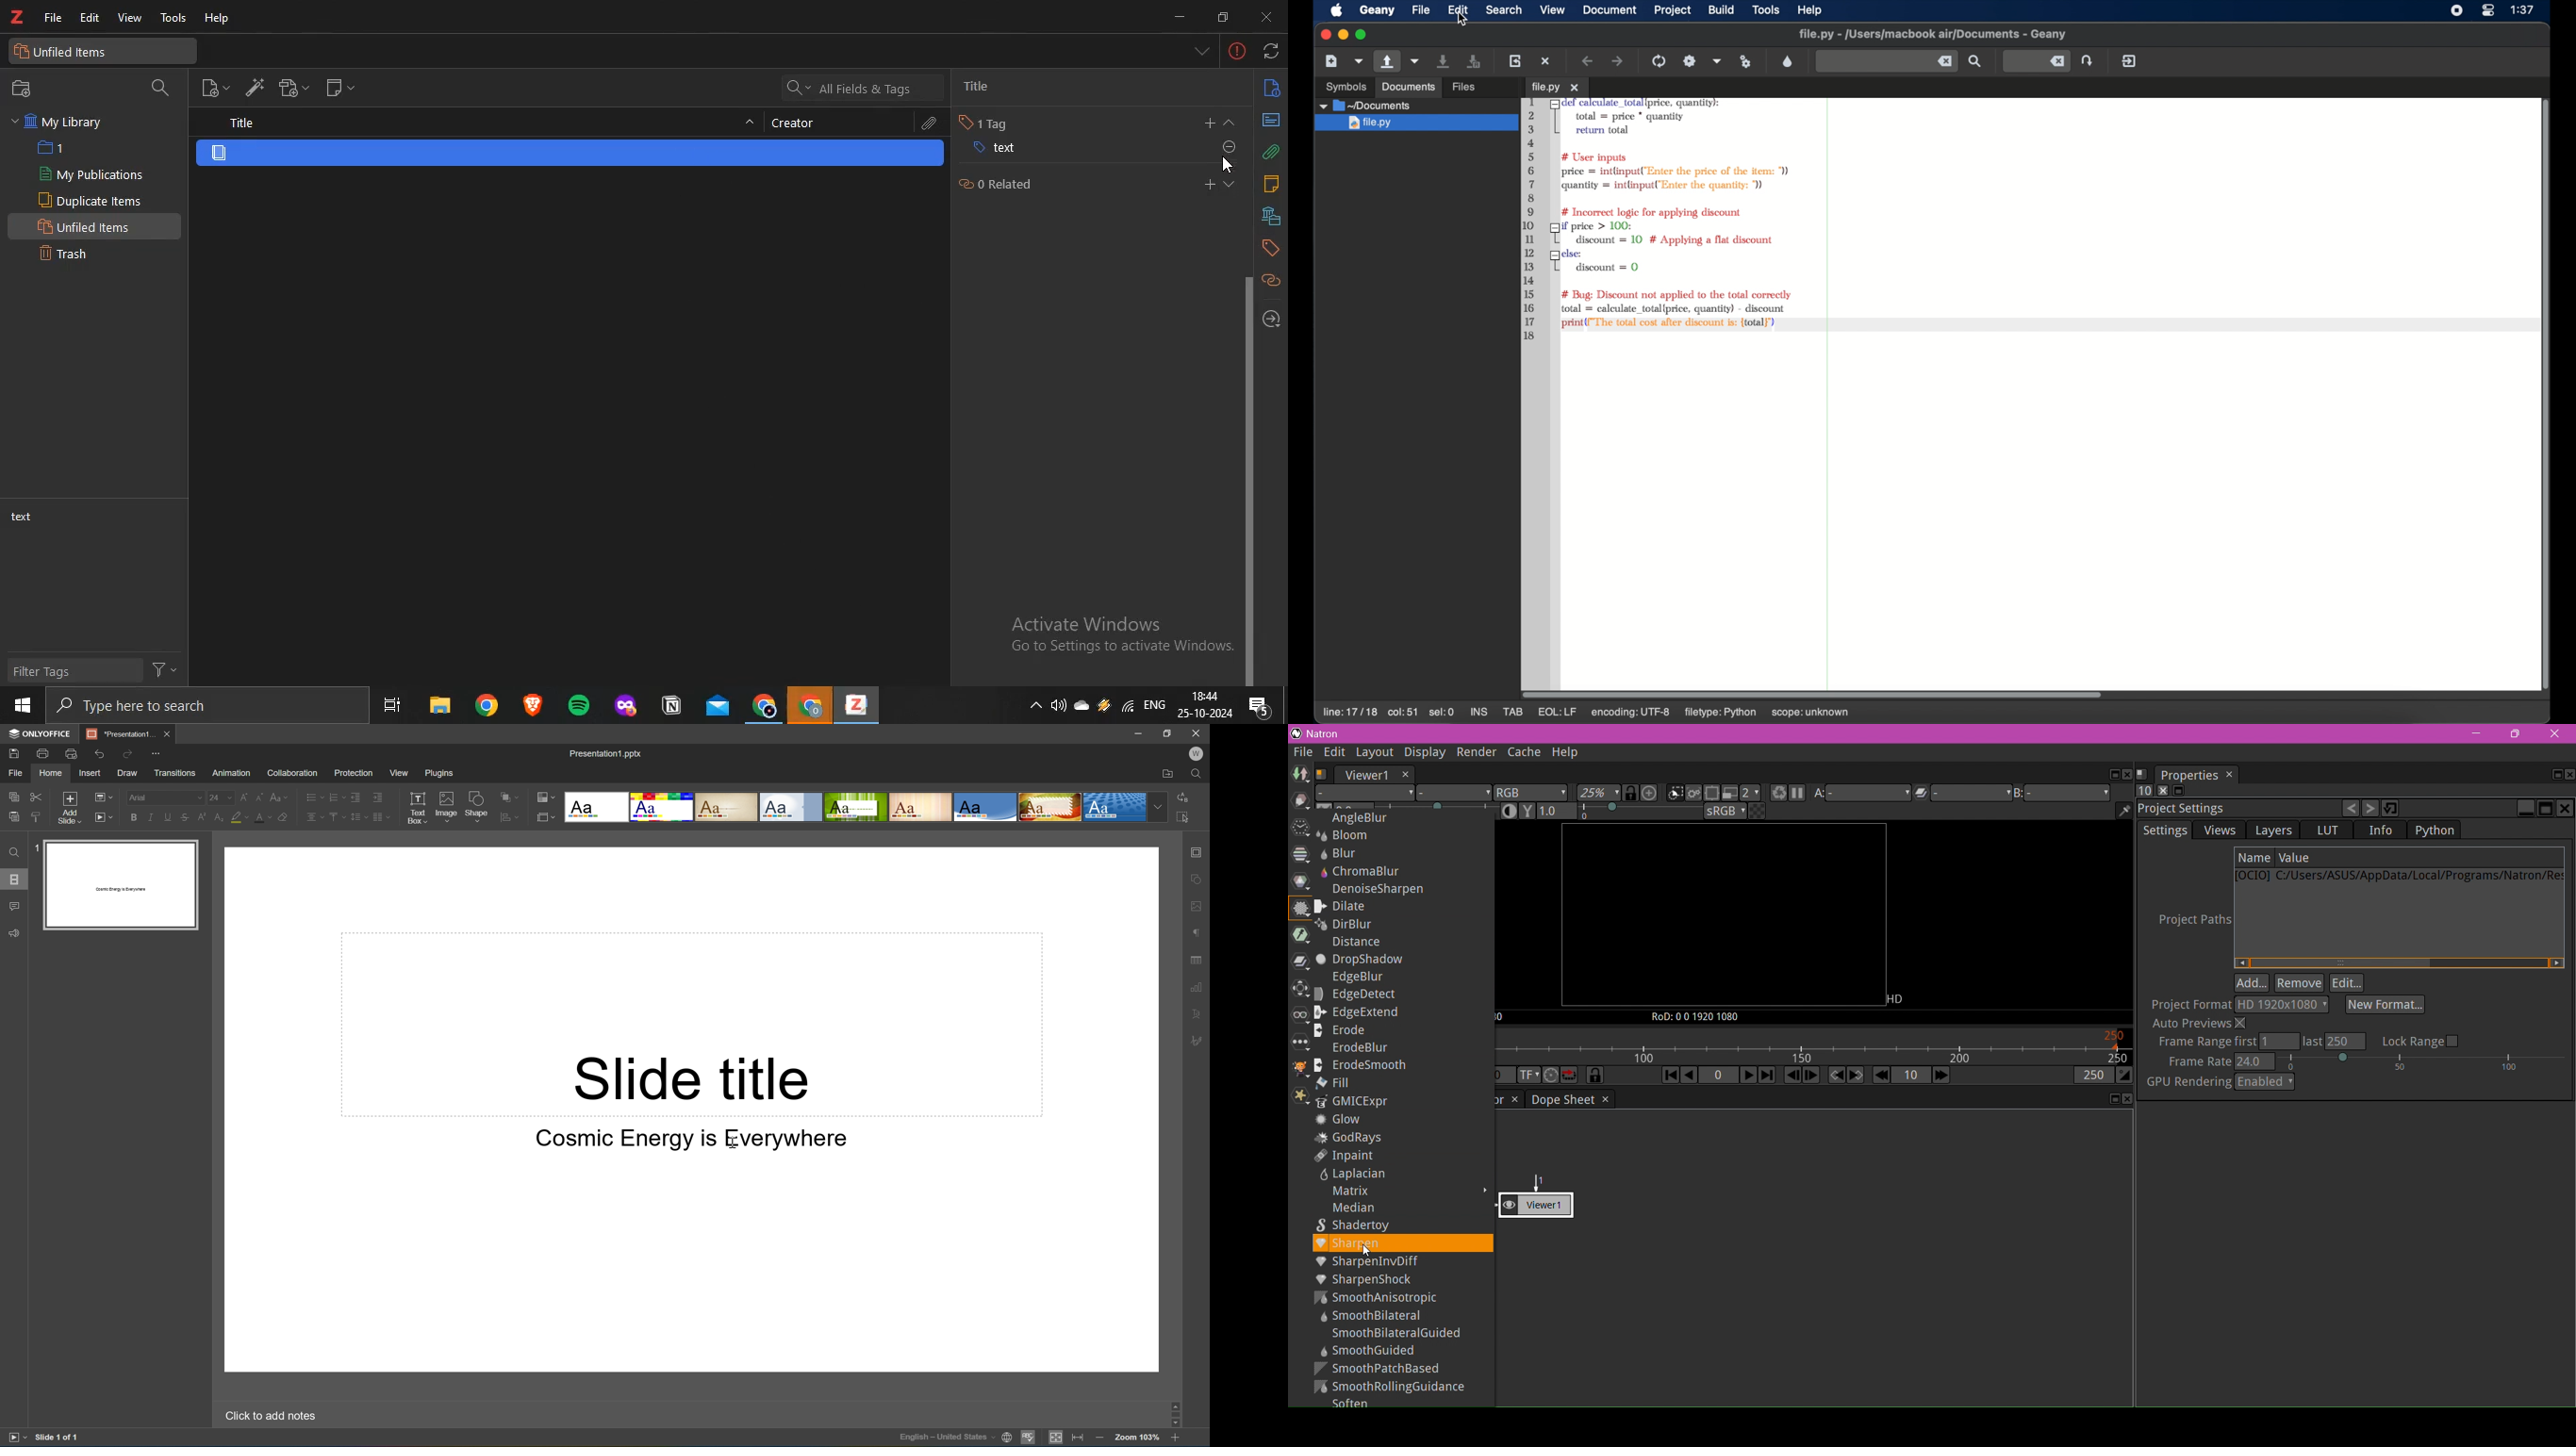 This screenshot has width=2576, height=1456. Describe the element at coordinates (39, 816) in the screenshot. I see `Paste style` at that location.